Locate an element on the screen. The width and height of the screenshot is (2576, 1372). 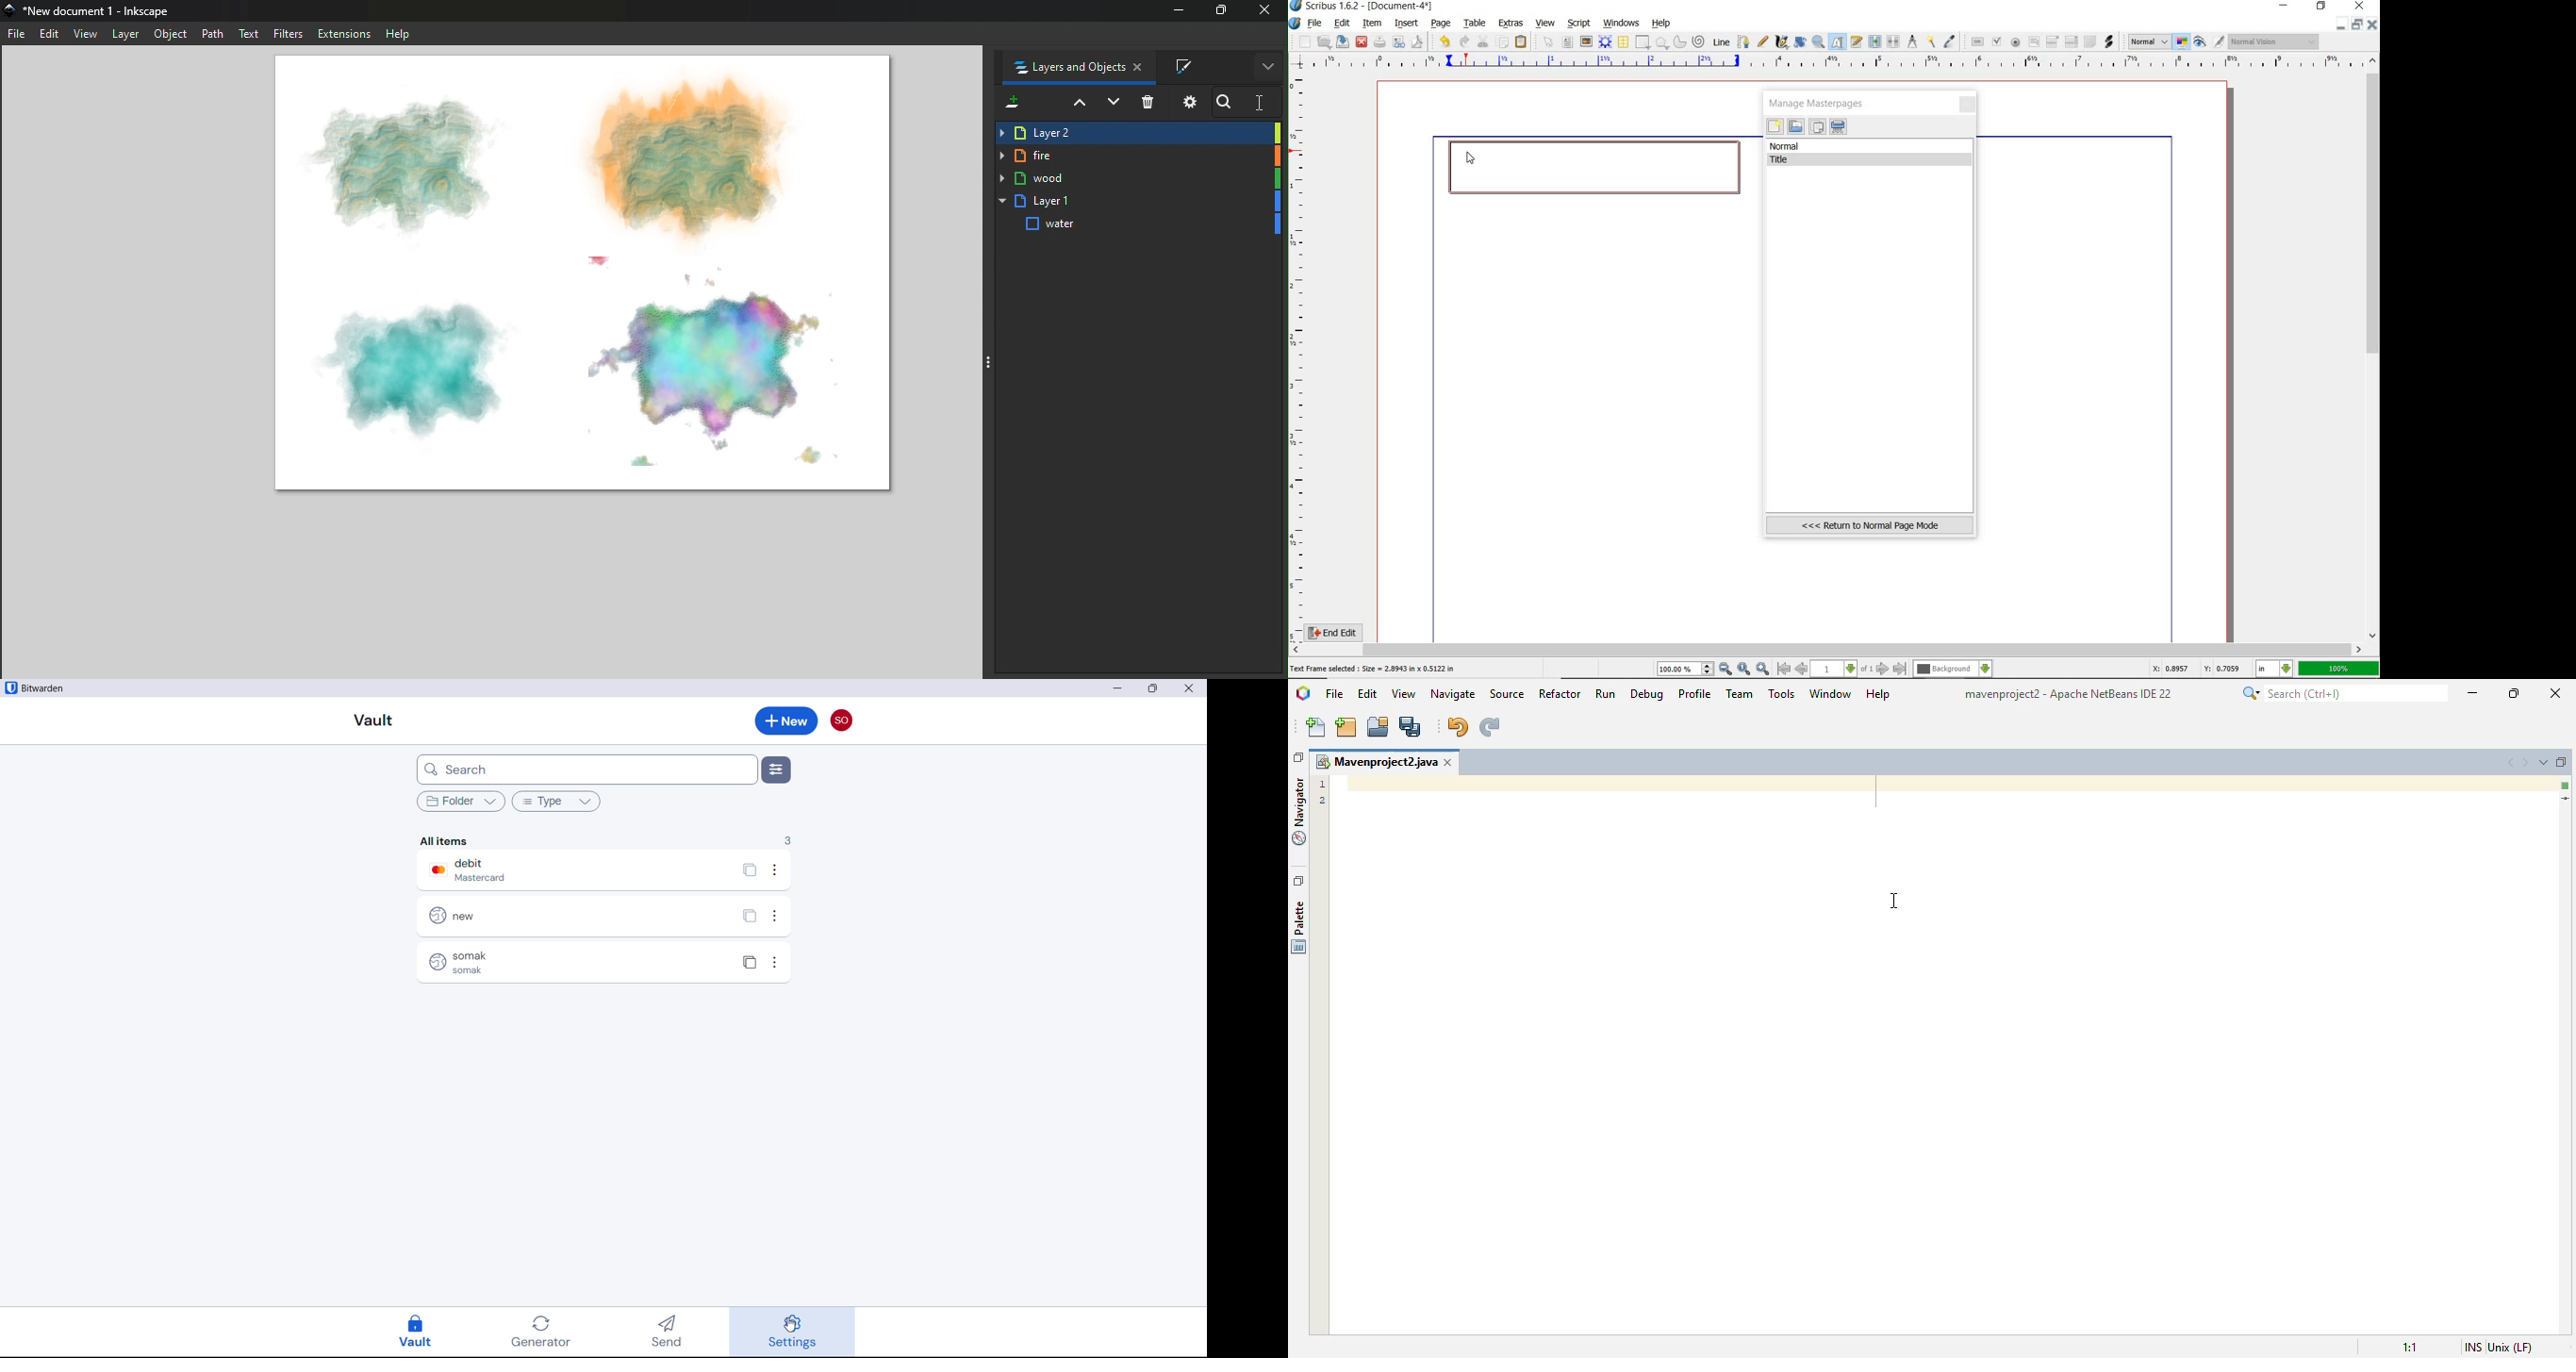
help is located at coordinates (1662, 23).